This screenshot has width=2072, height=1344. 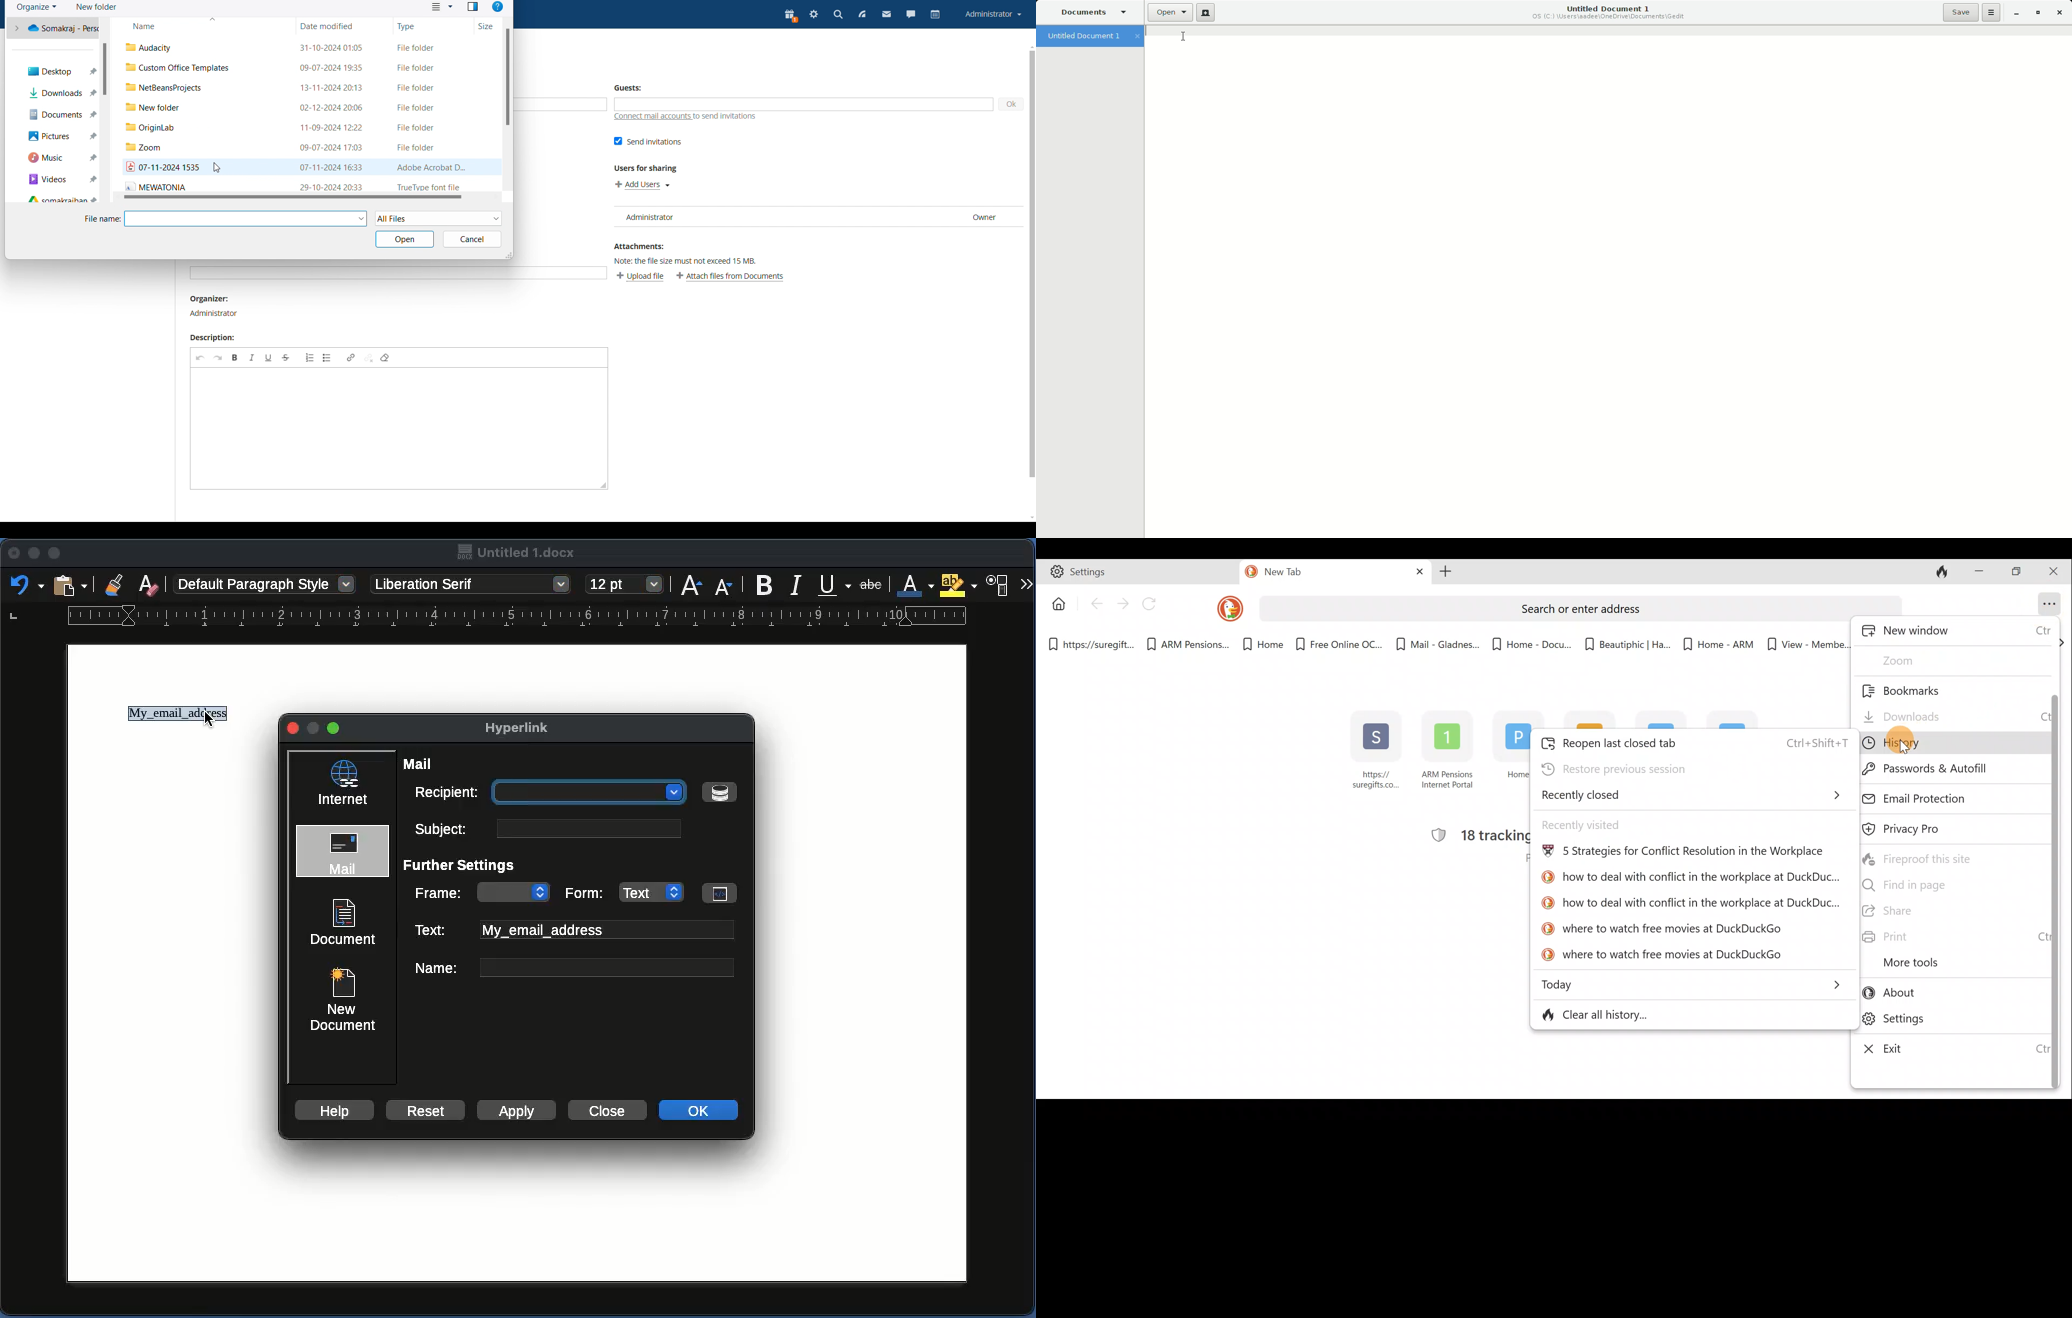 I want to click on Frame, so click(x=482, y=892).